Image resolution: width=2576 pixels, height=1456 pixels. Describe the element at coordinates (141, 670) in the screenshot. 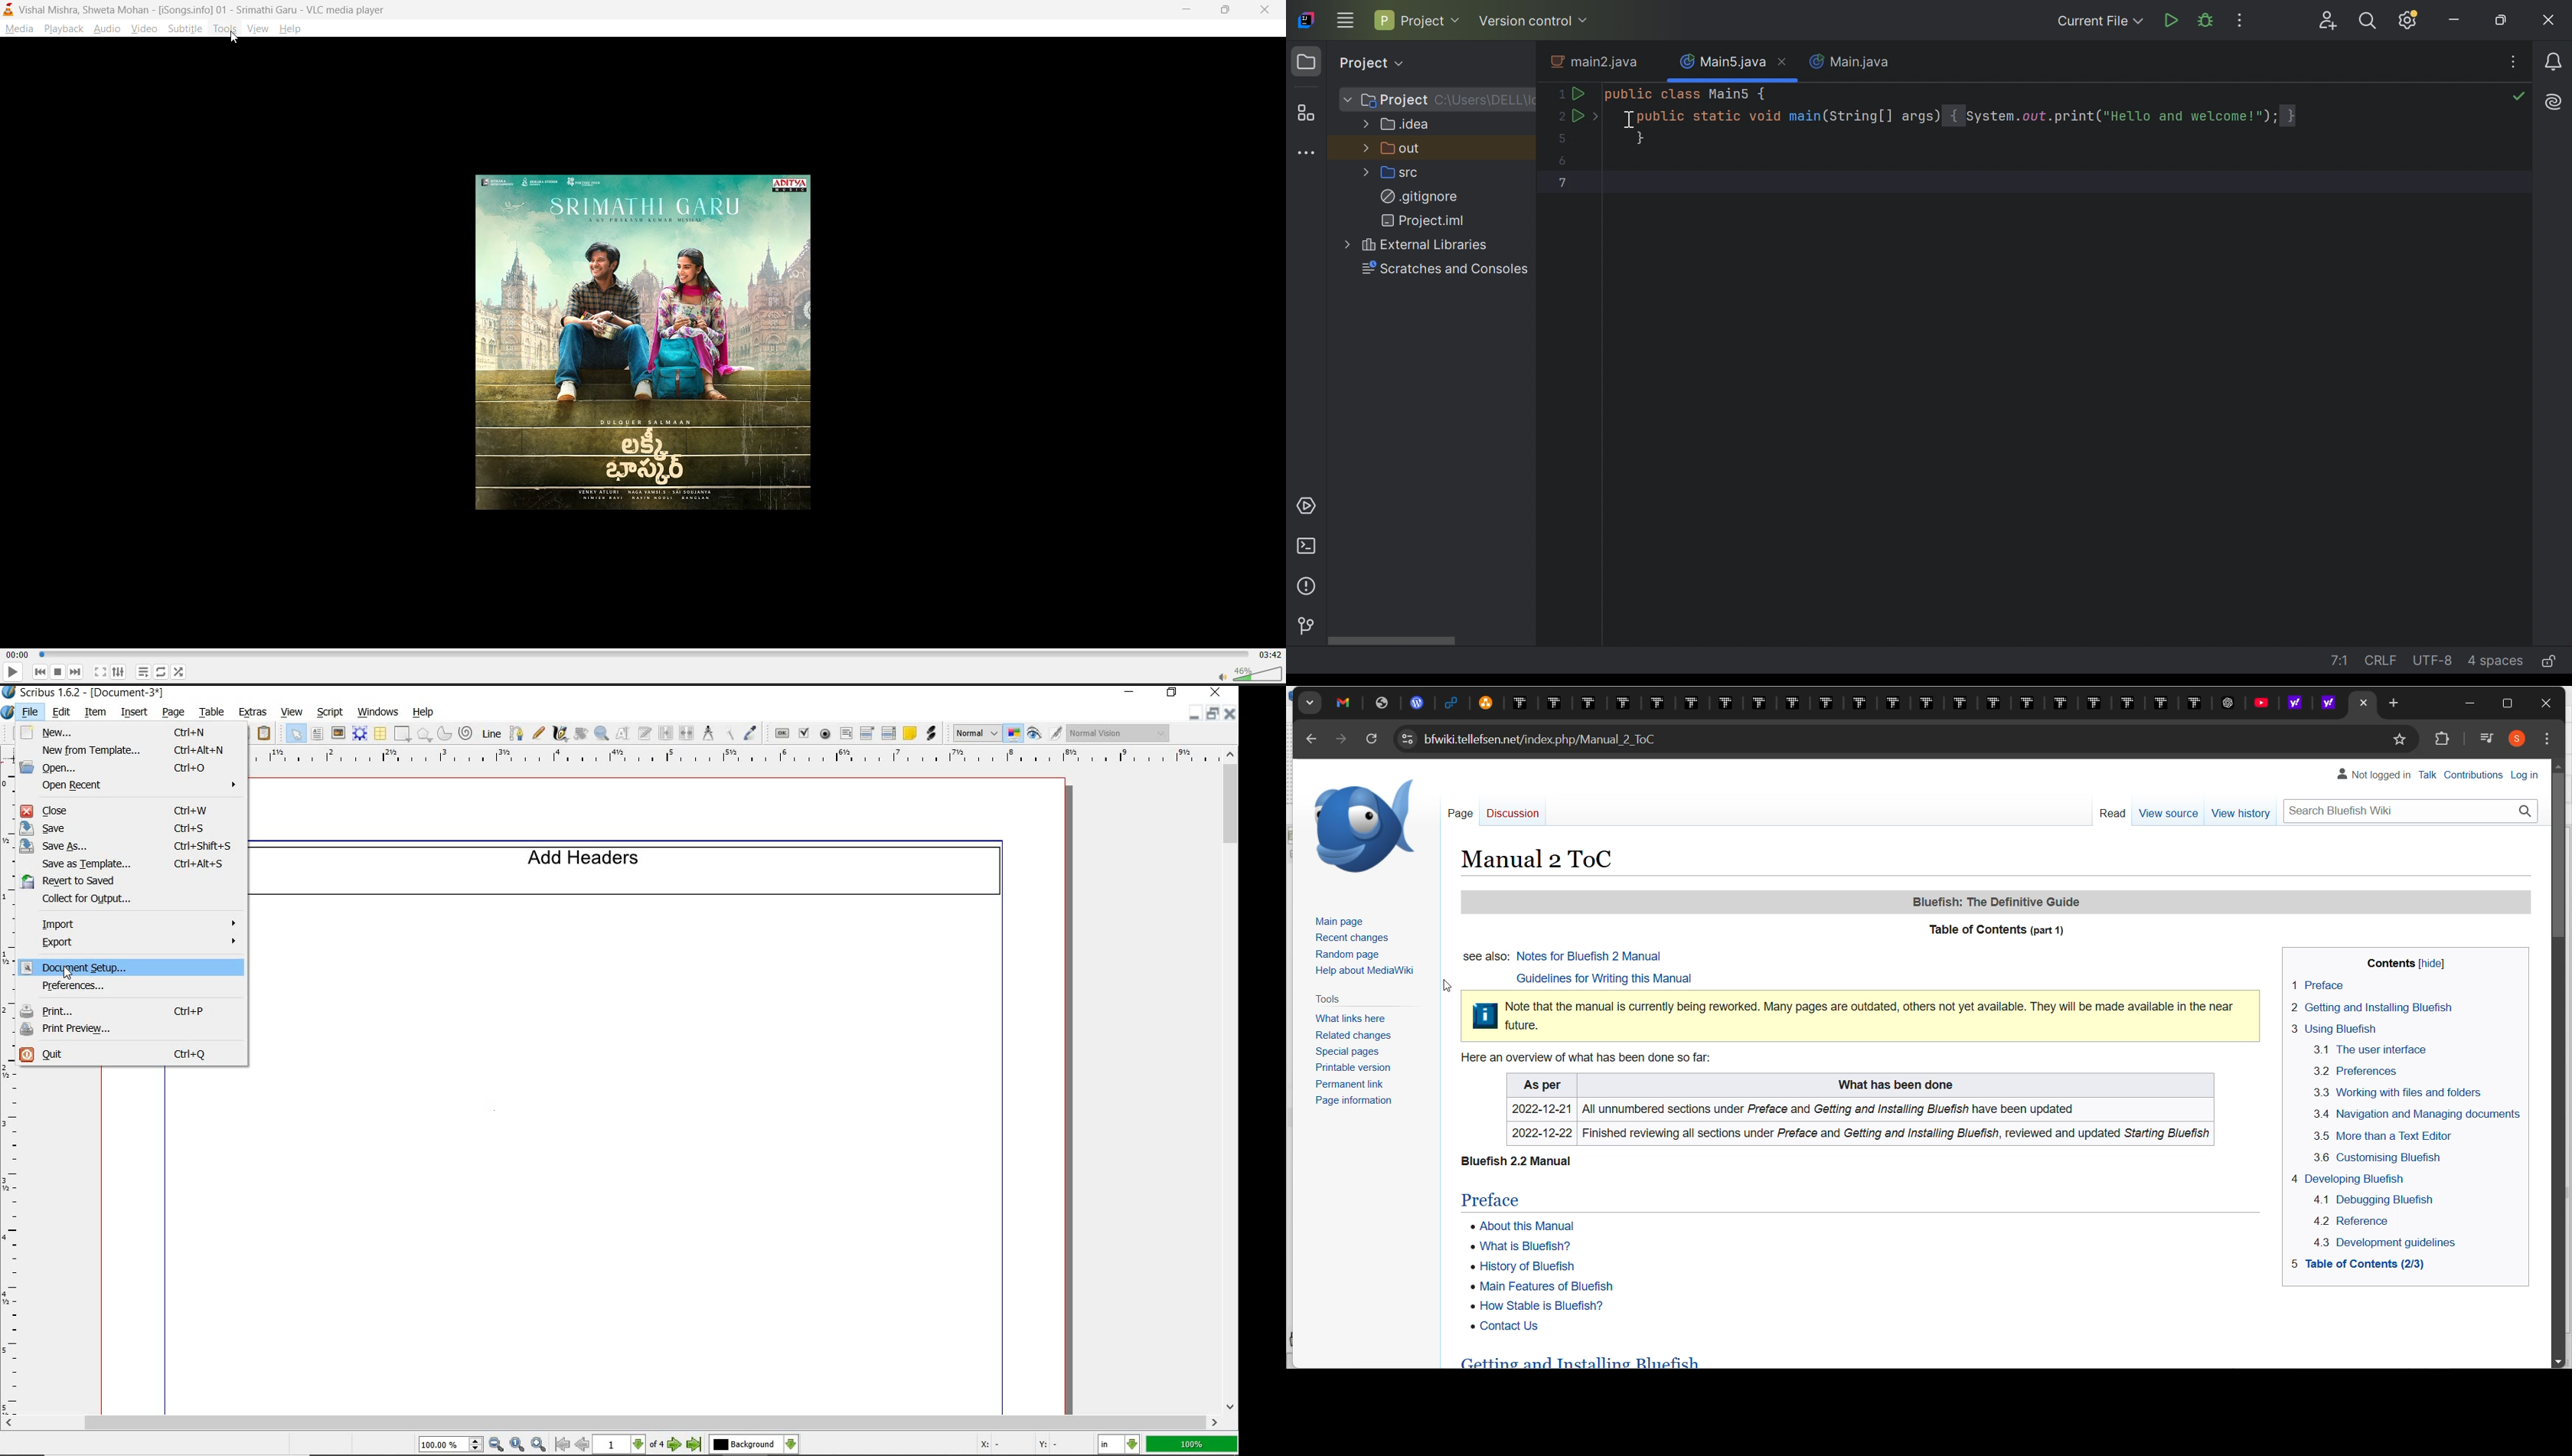

I see `playlist` at that location.